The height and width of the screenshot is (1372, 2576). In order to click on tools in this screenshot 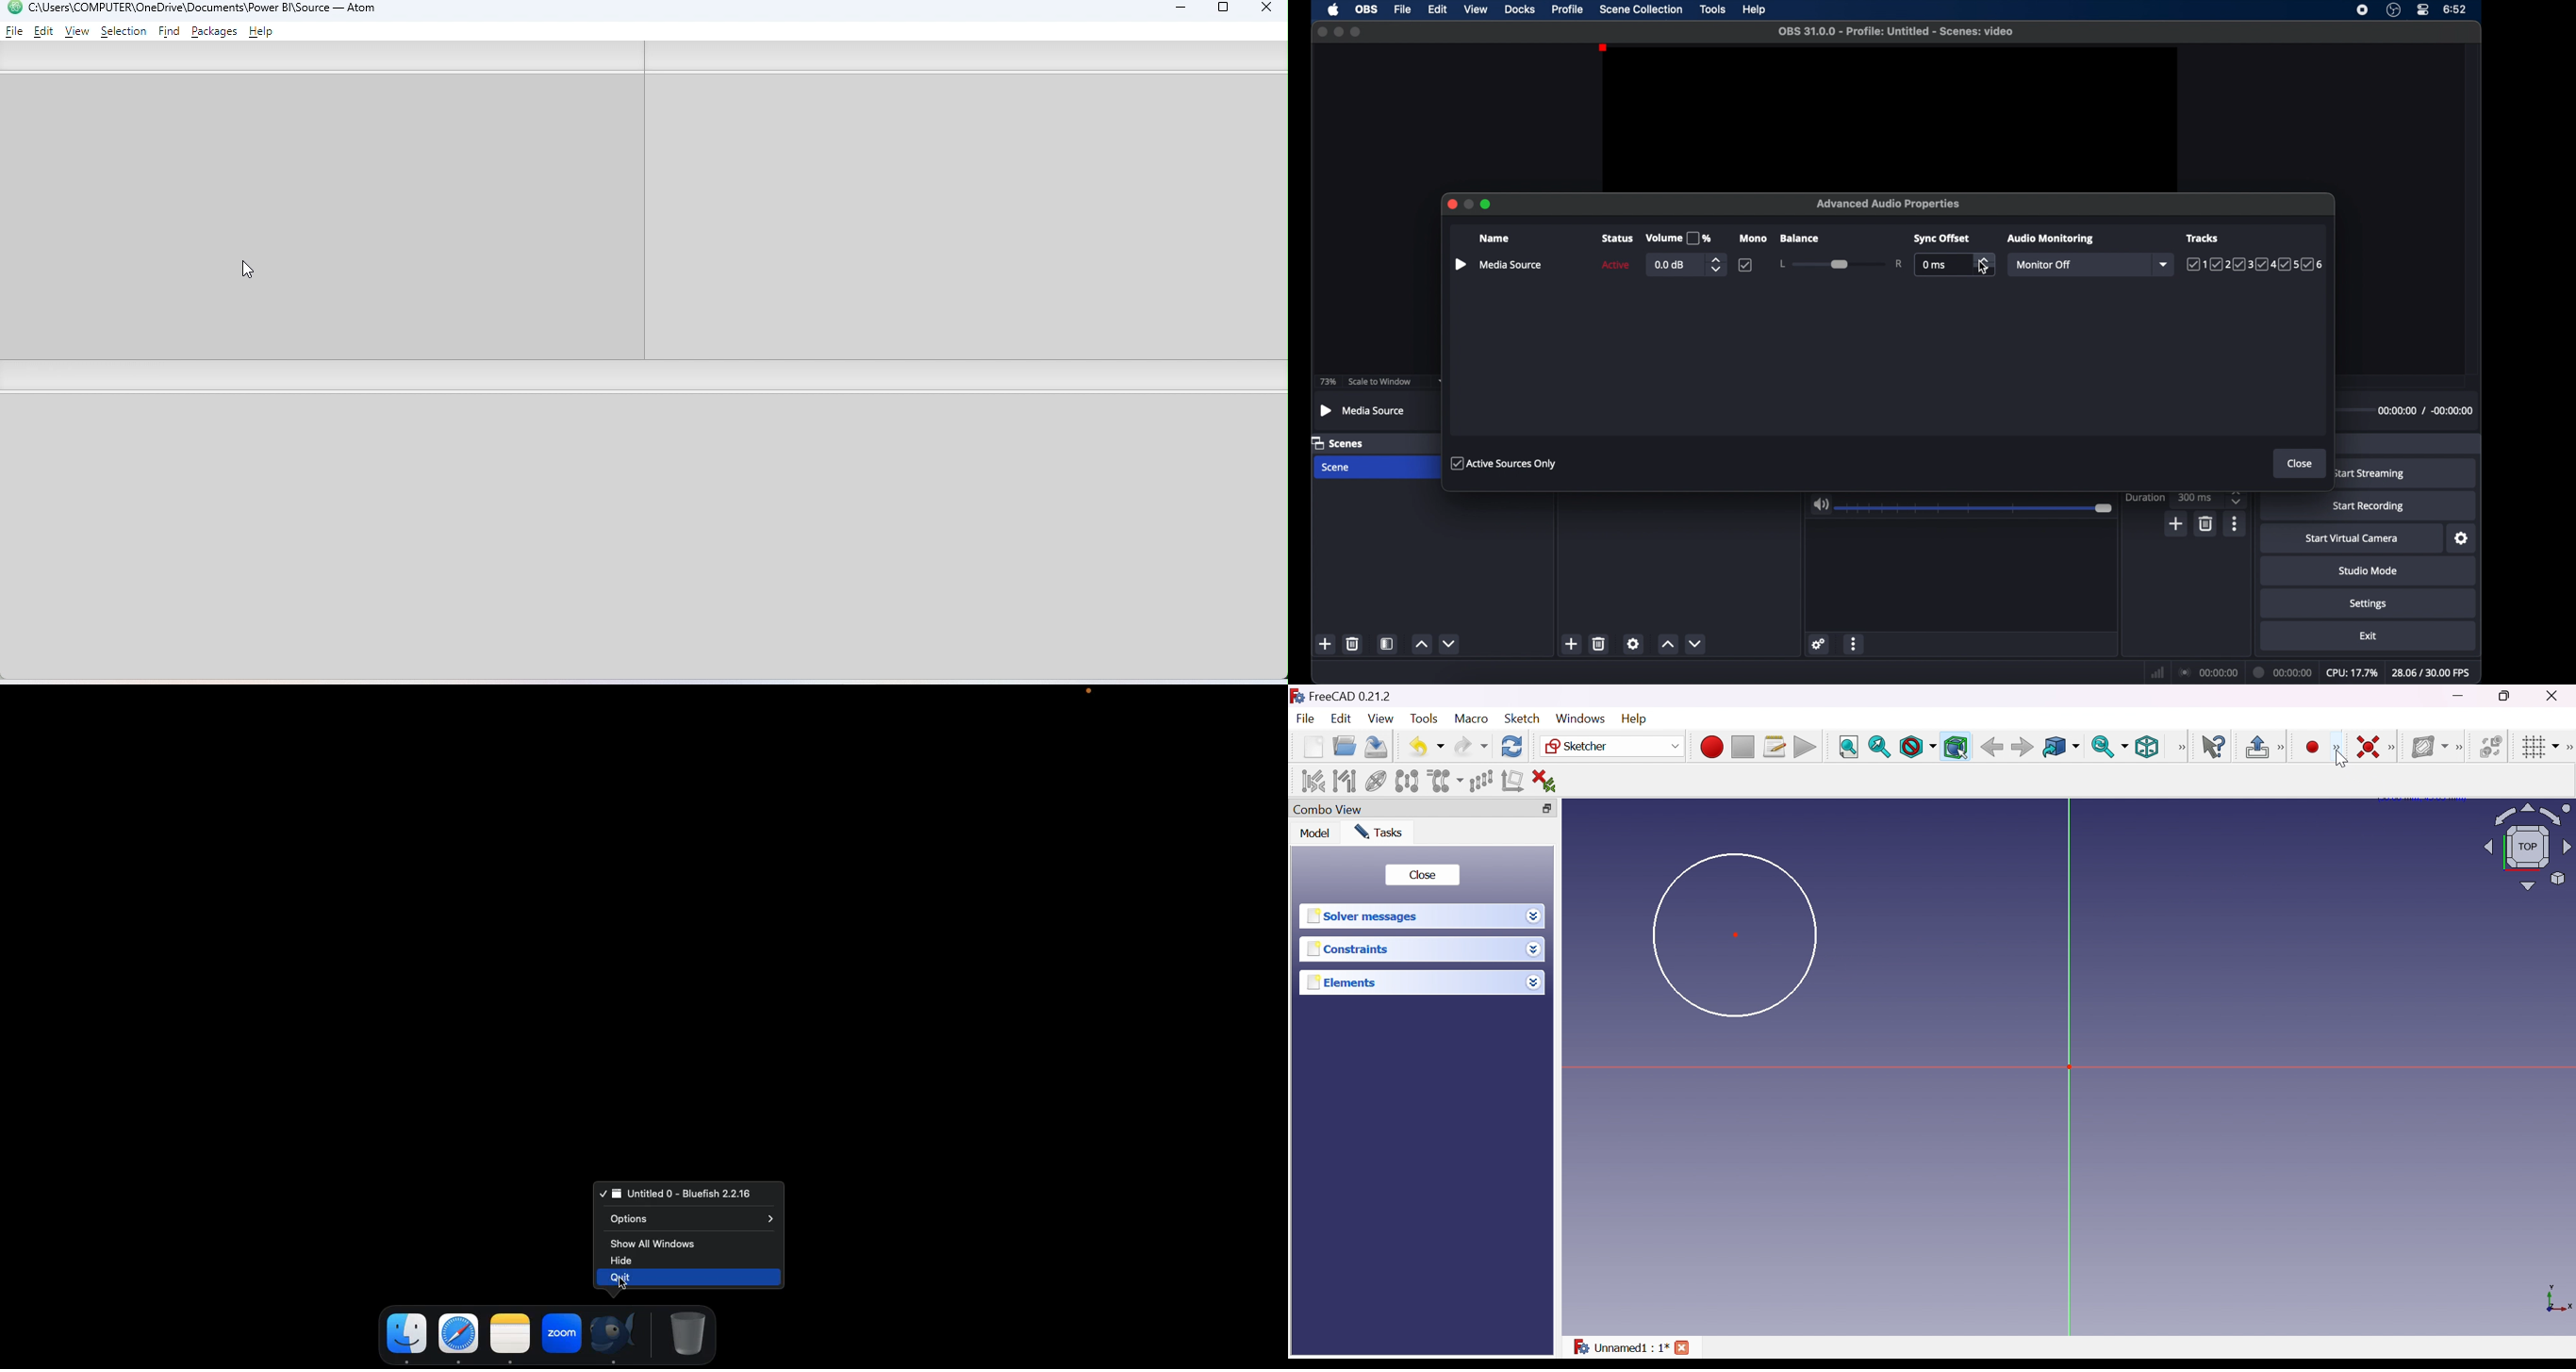, I will do `click(1714, 8)`.